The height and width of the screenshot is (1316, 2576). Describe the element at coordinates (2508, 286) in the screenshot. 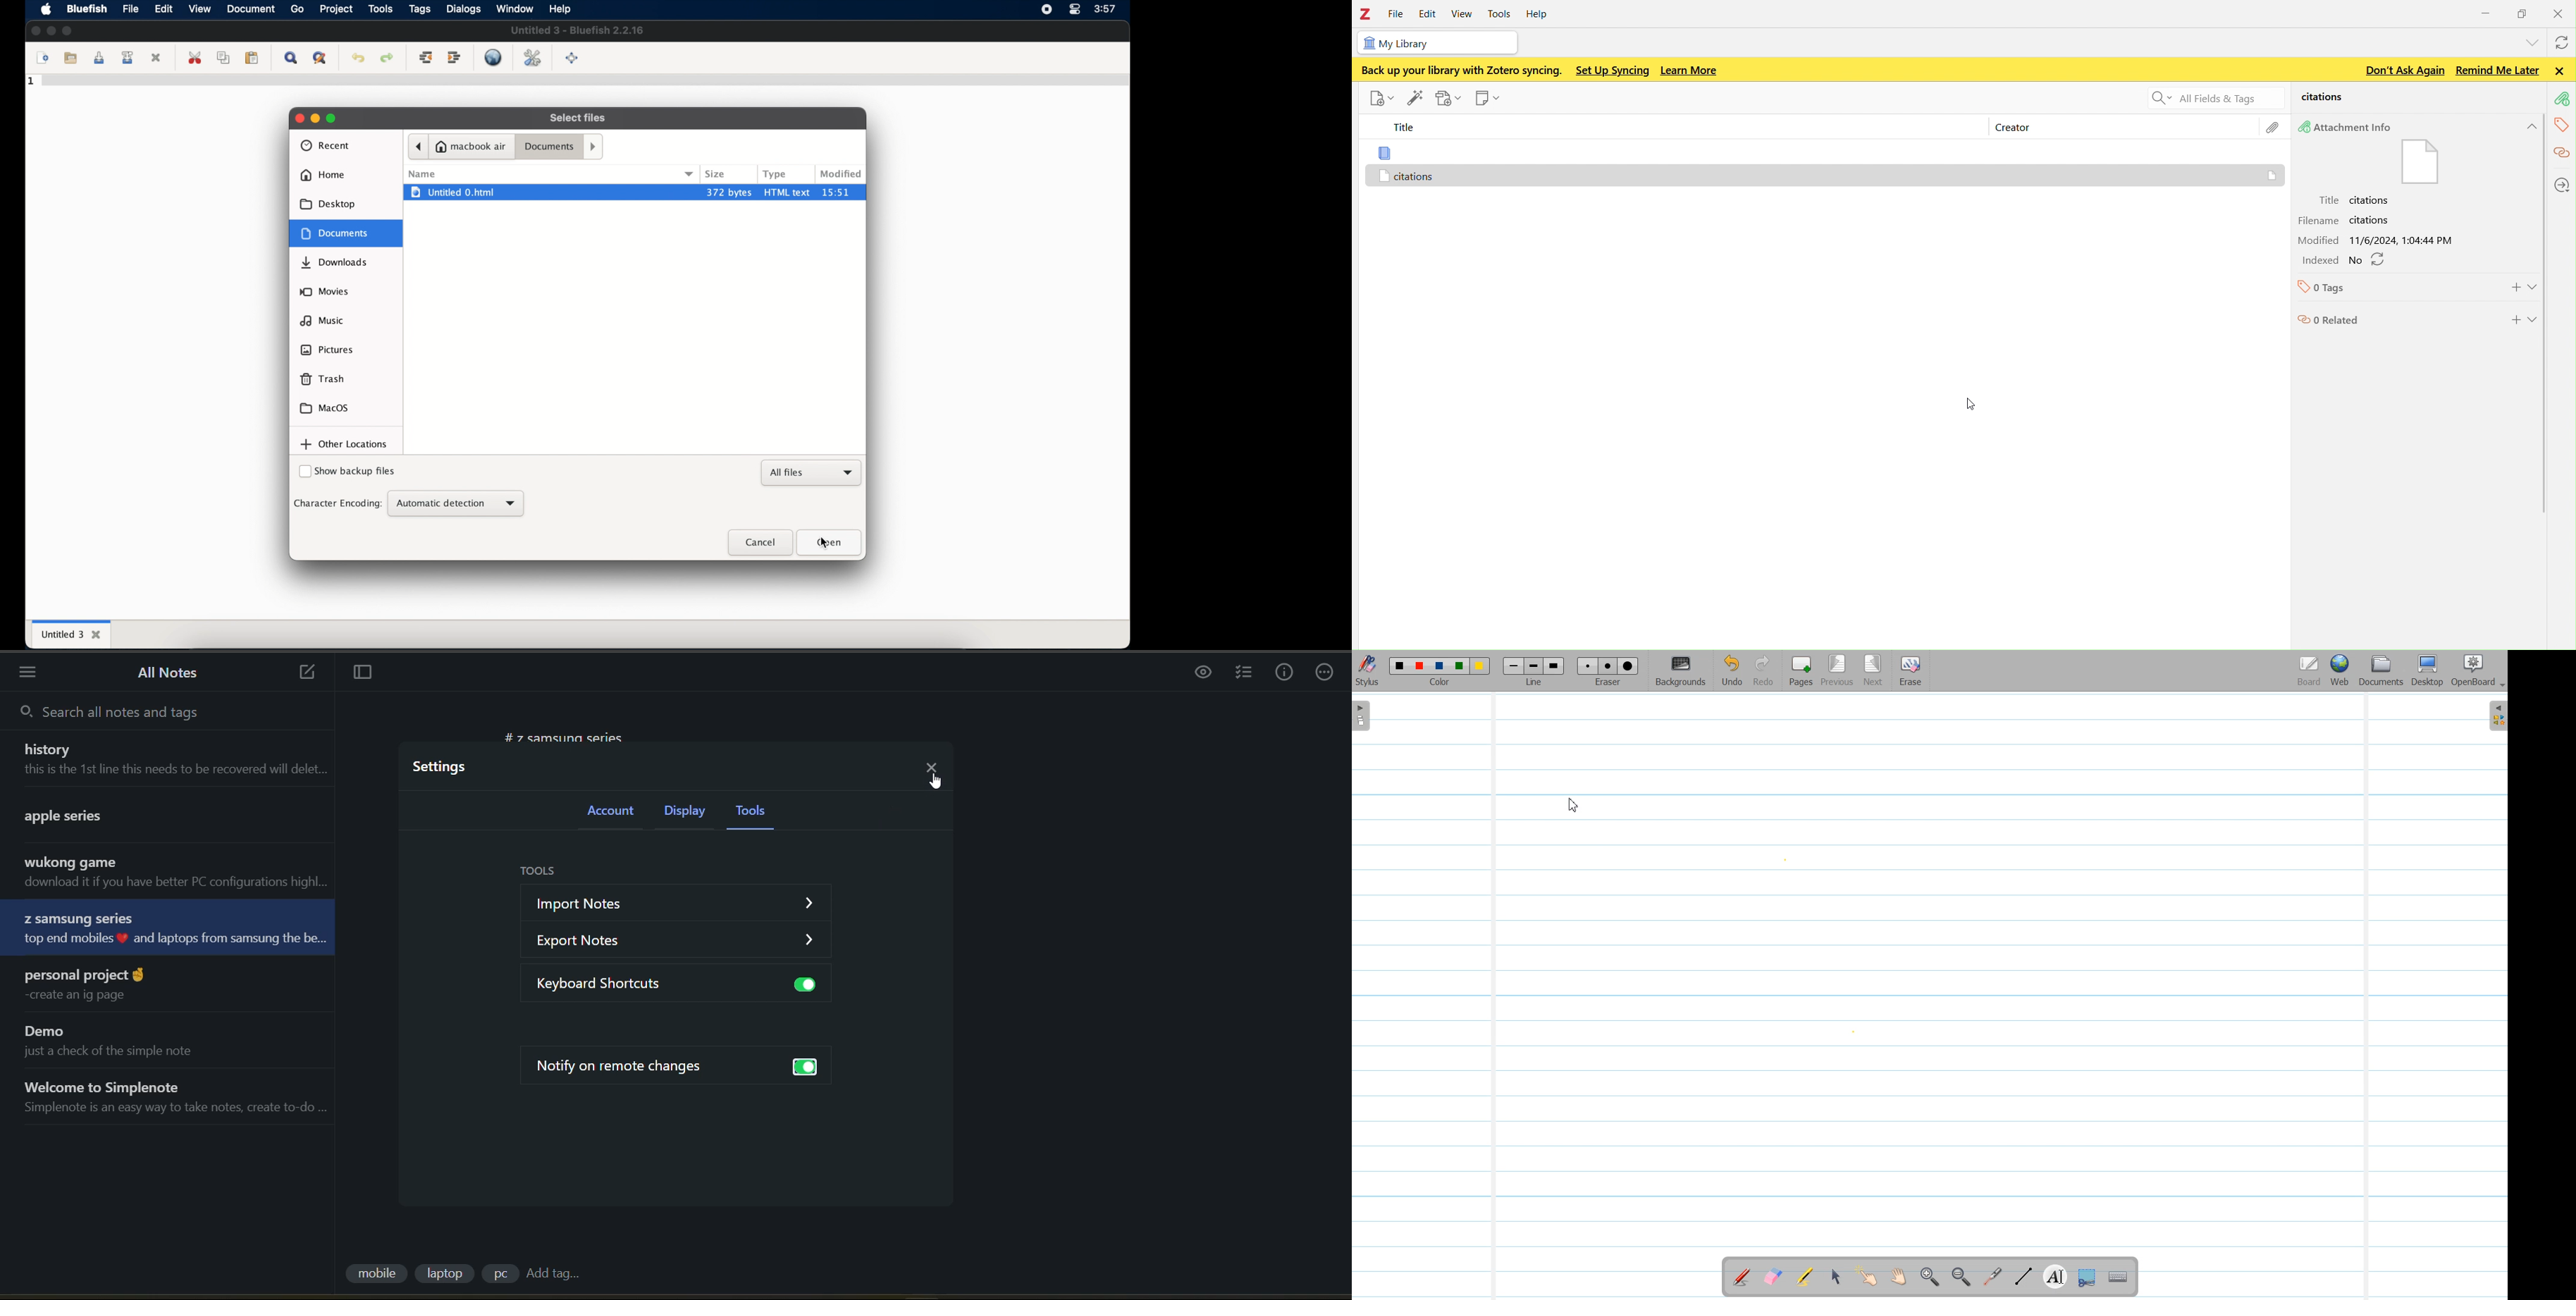

I see `Add` at that location.